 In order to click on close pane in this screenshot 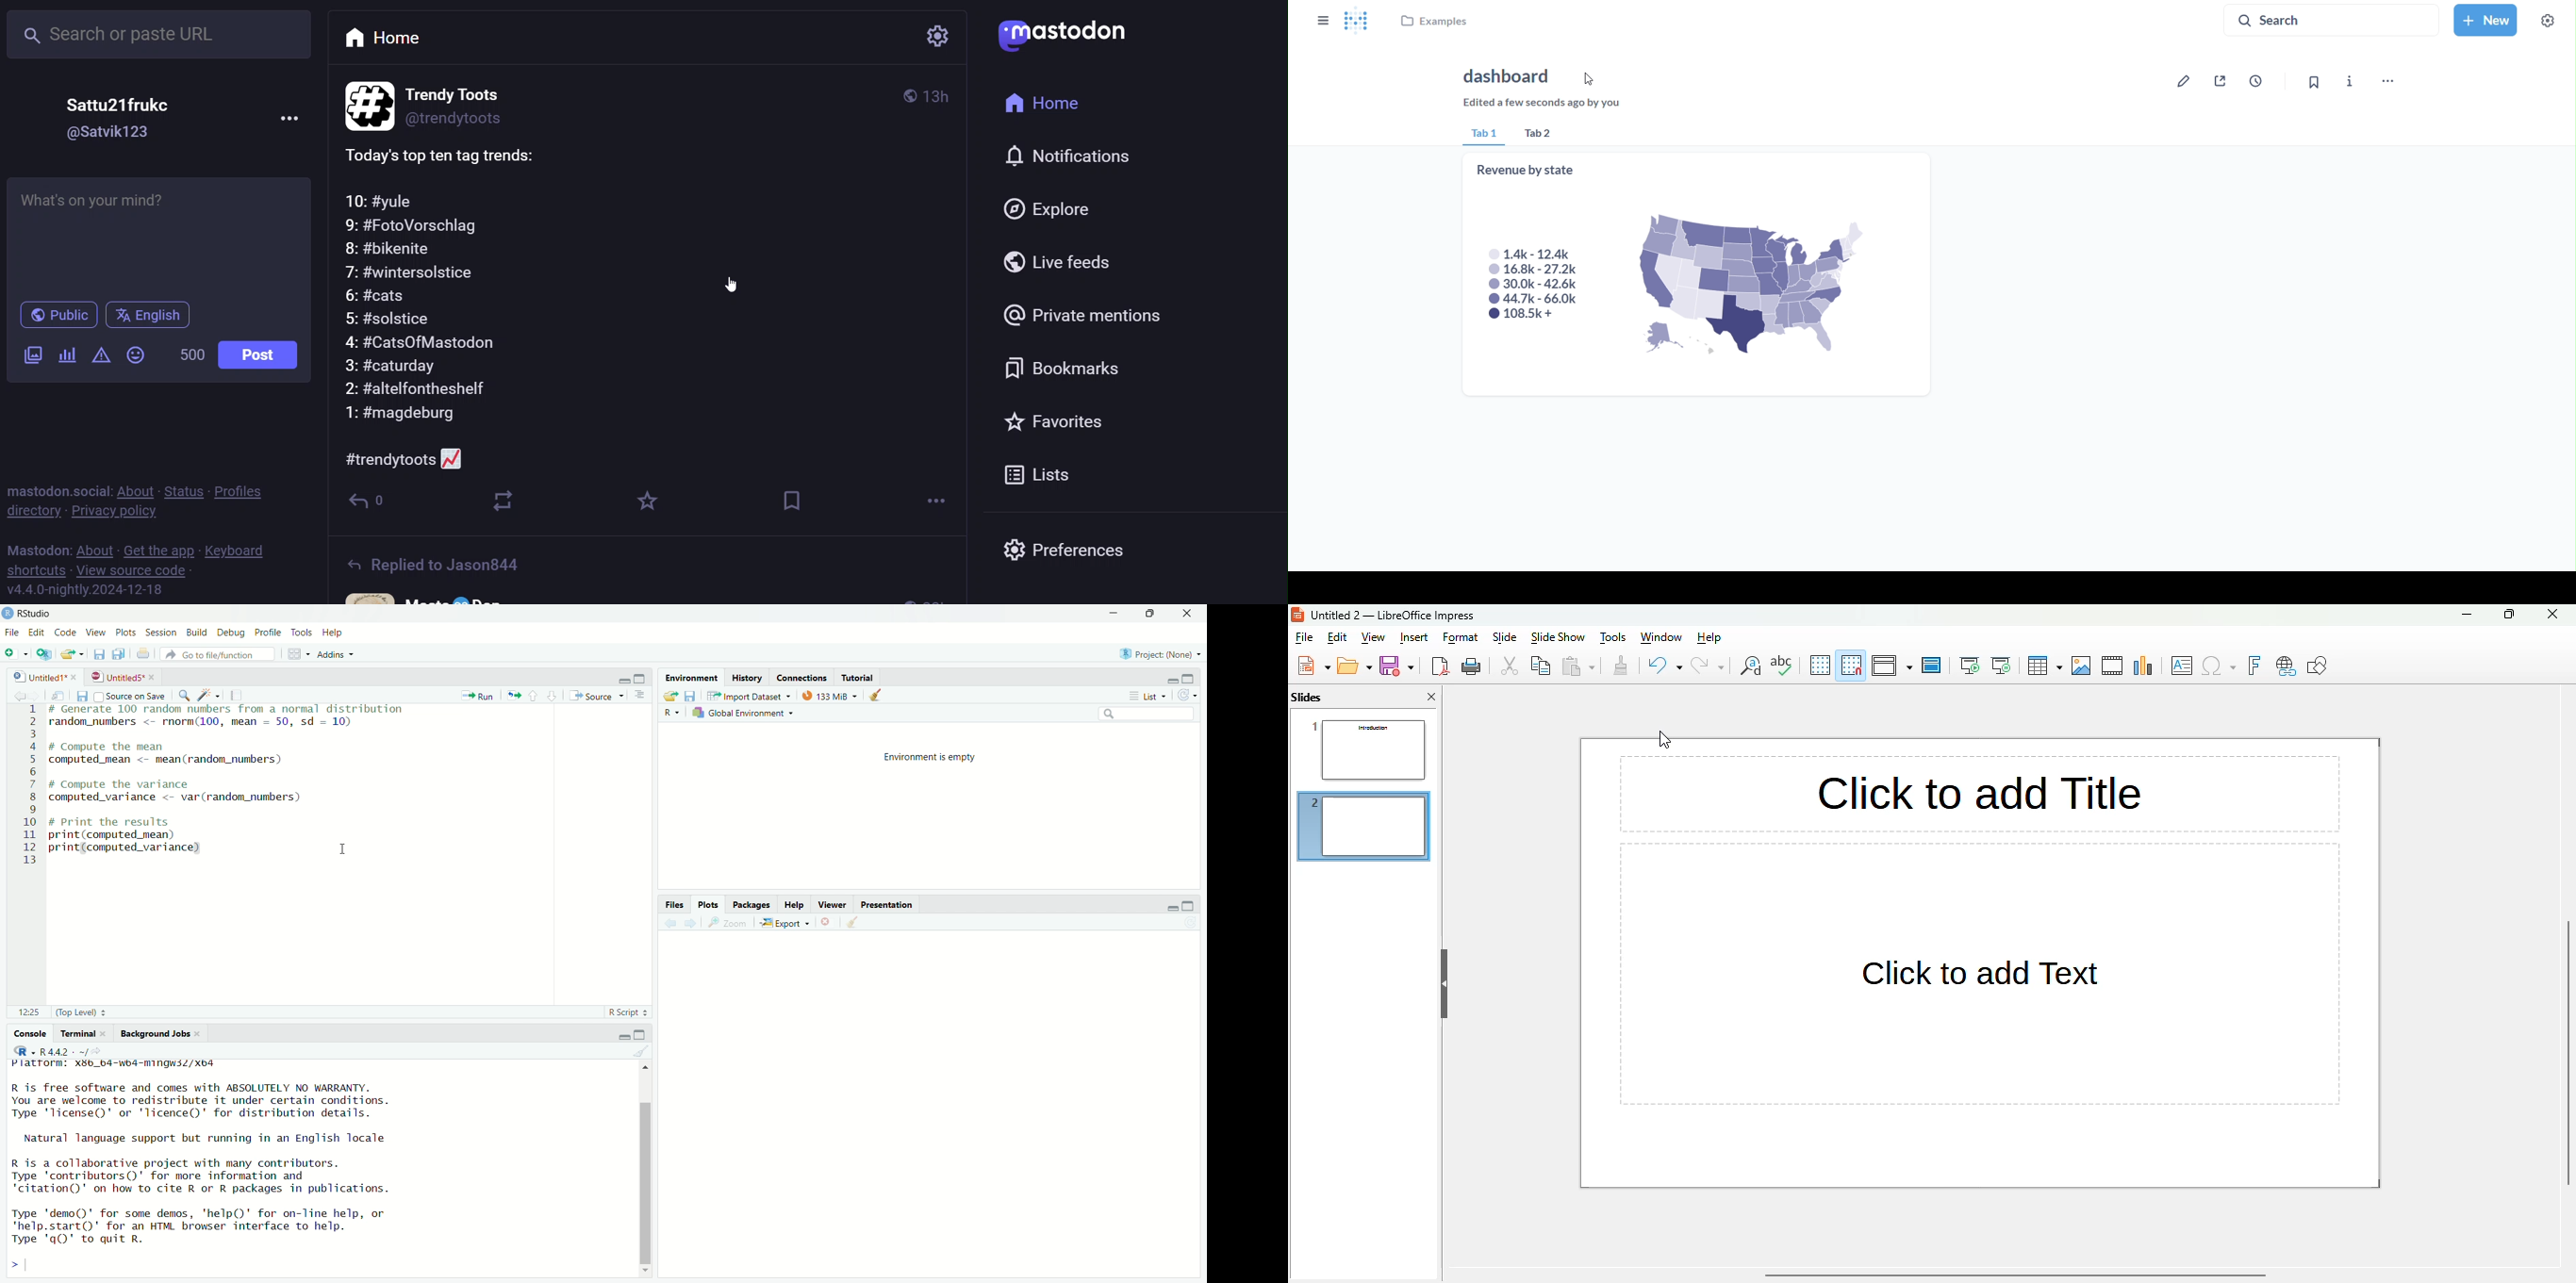, I will do `click(1431, 696)`.